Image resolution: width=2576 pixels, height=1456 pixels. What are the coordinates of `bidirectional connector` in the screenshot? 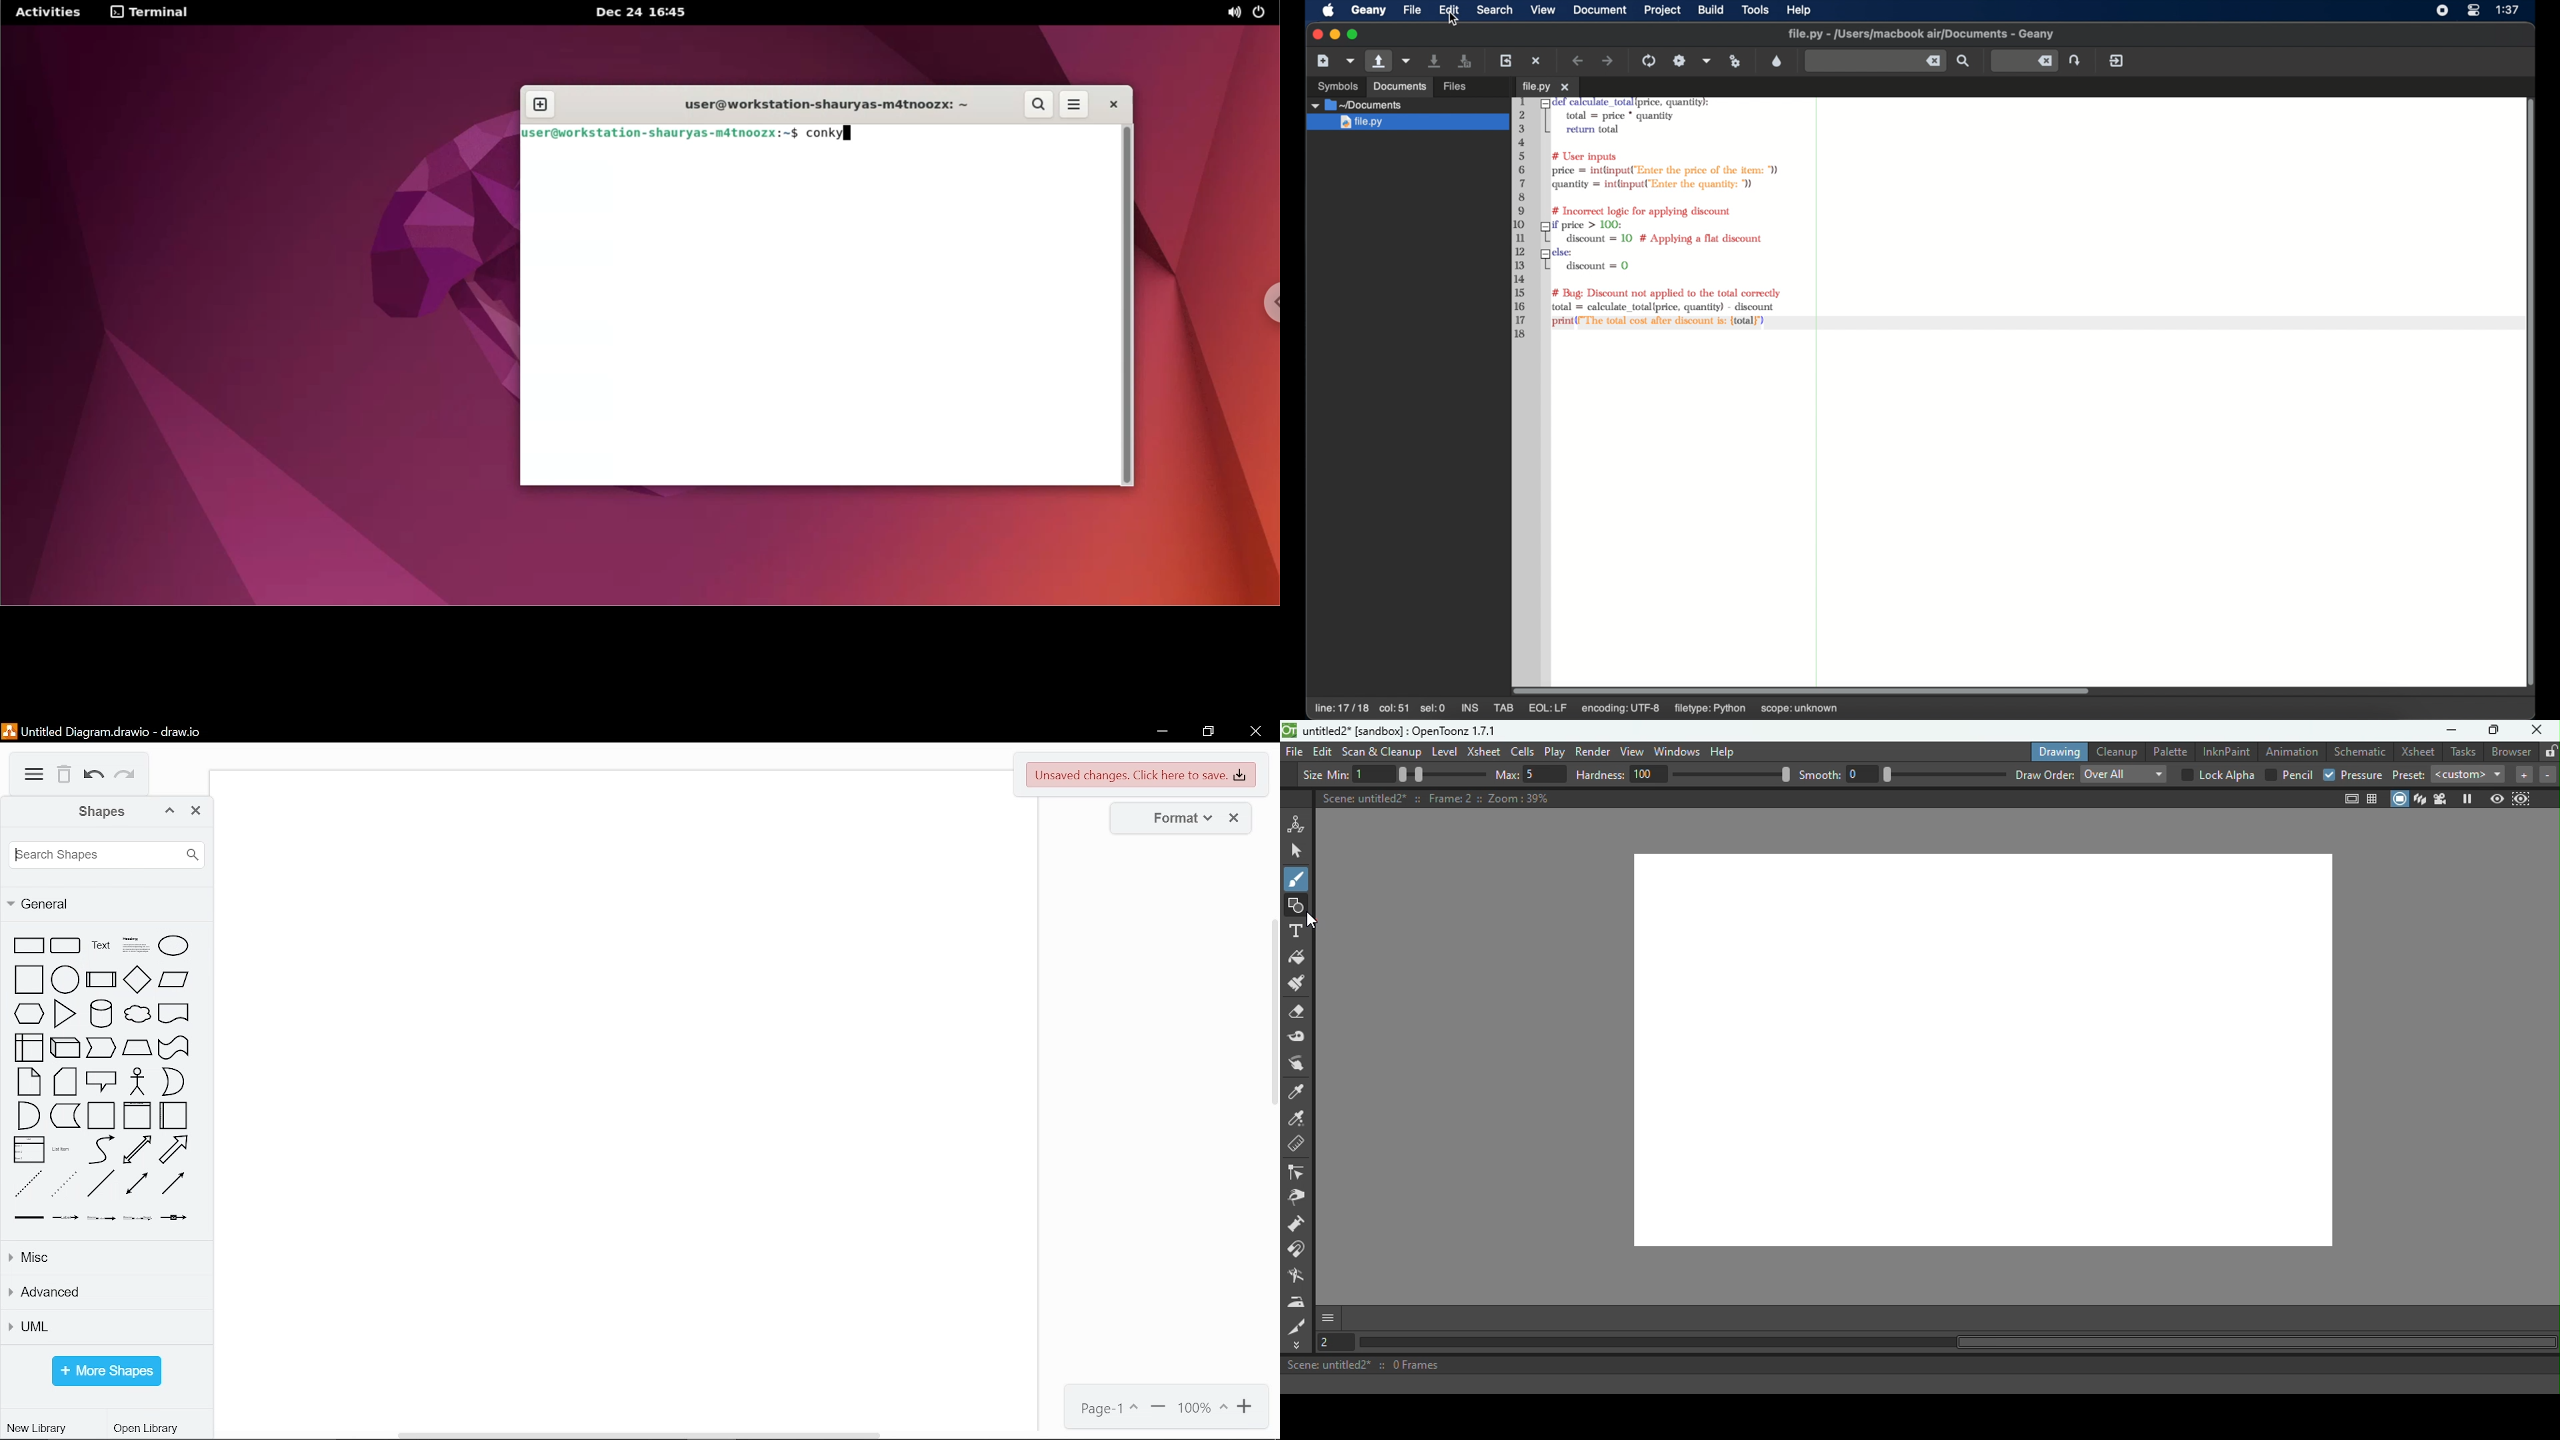 It's located at (136, 1185).